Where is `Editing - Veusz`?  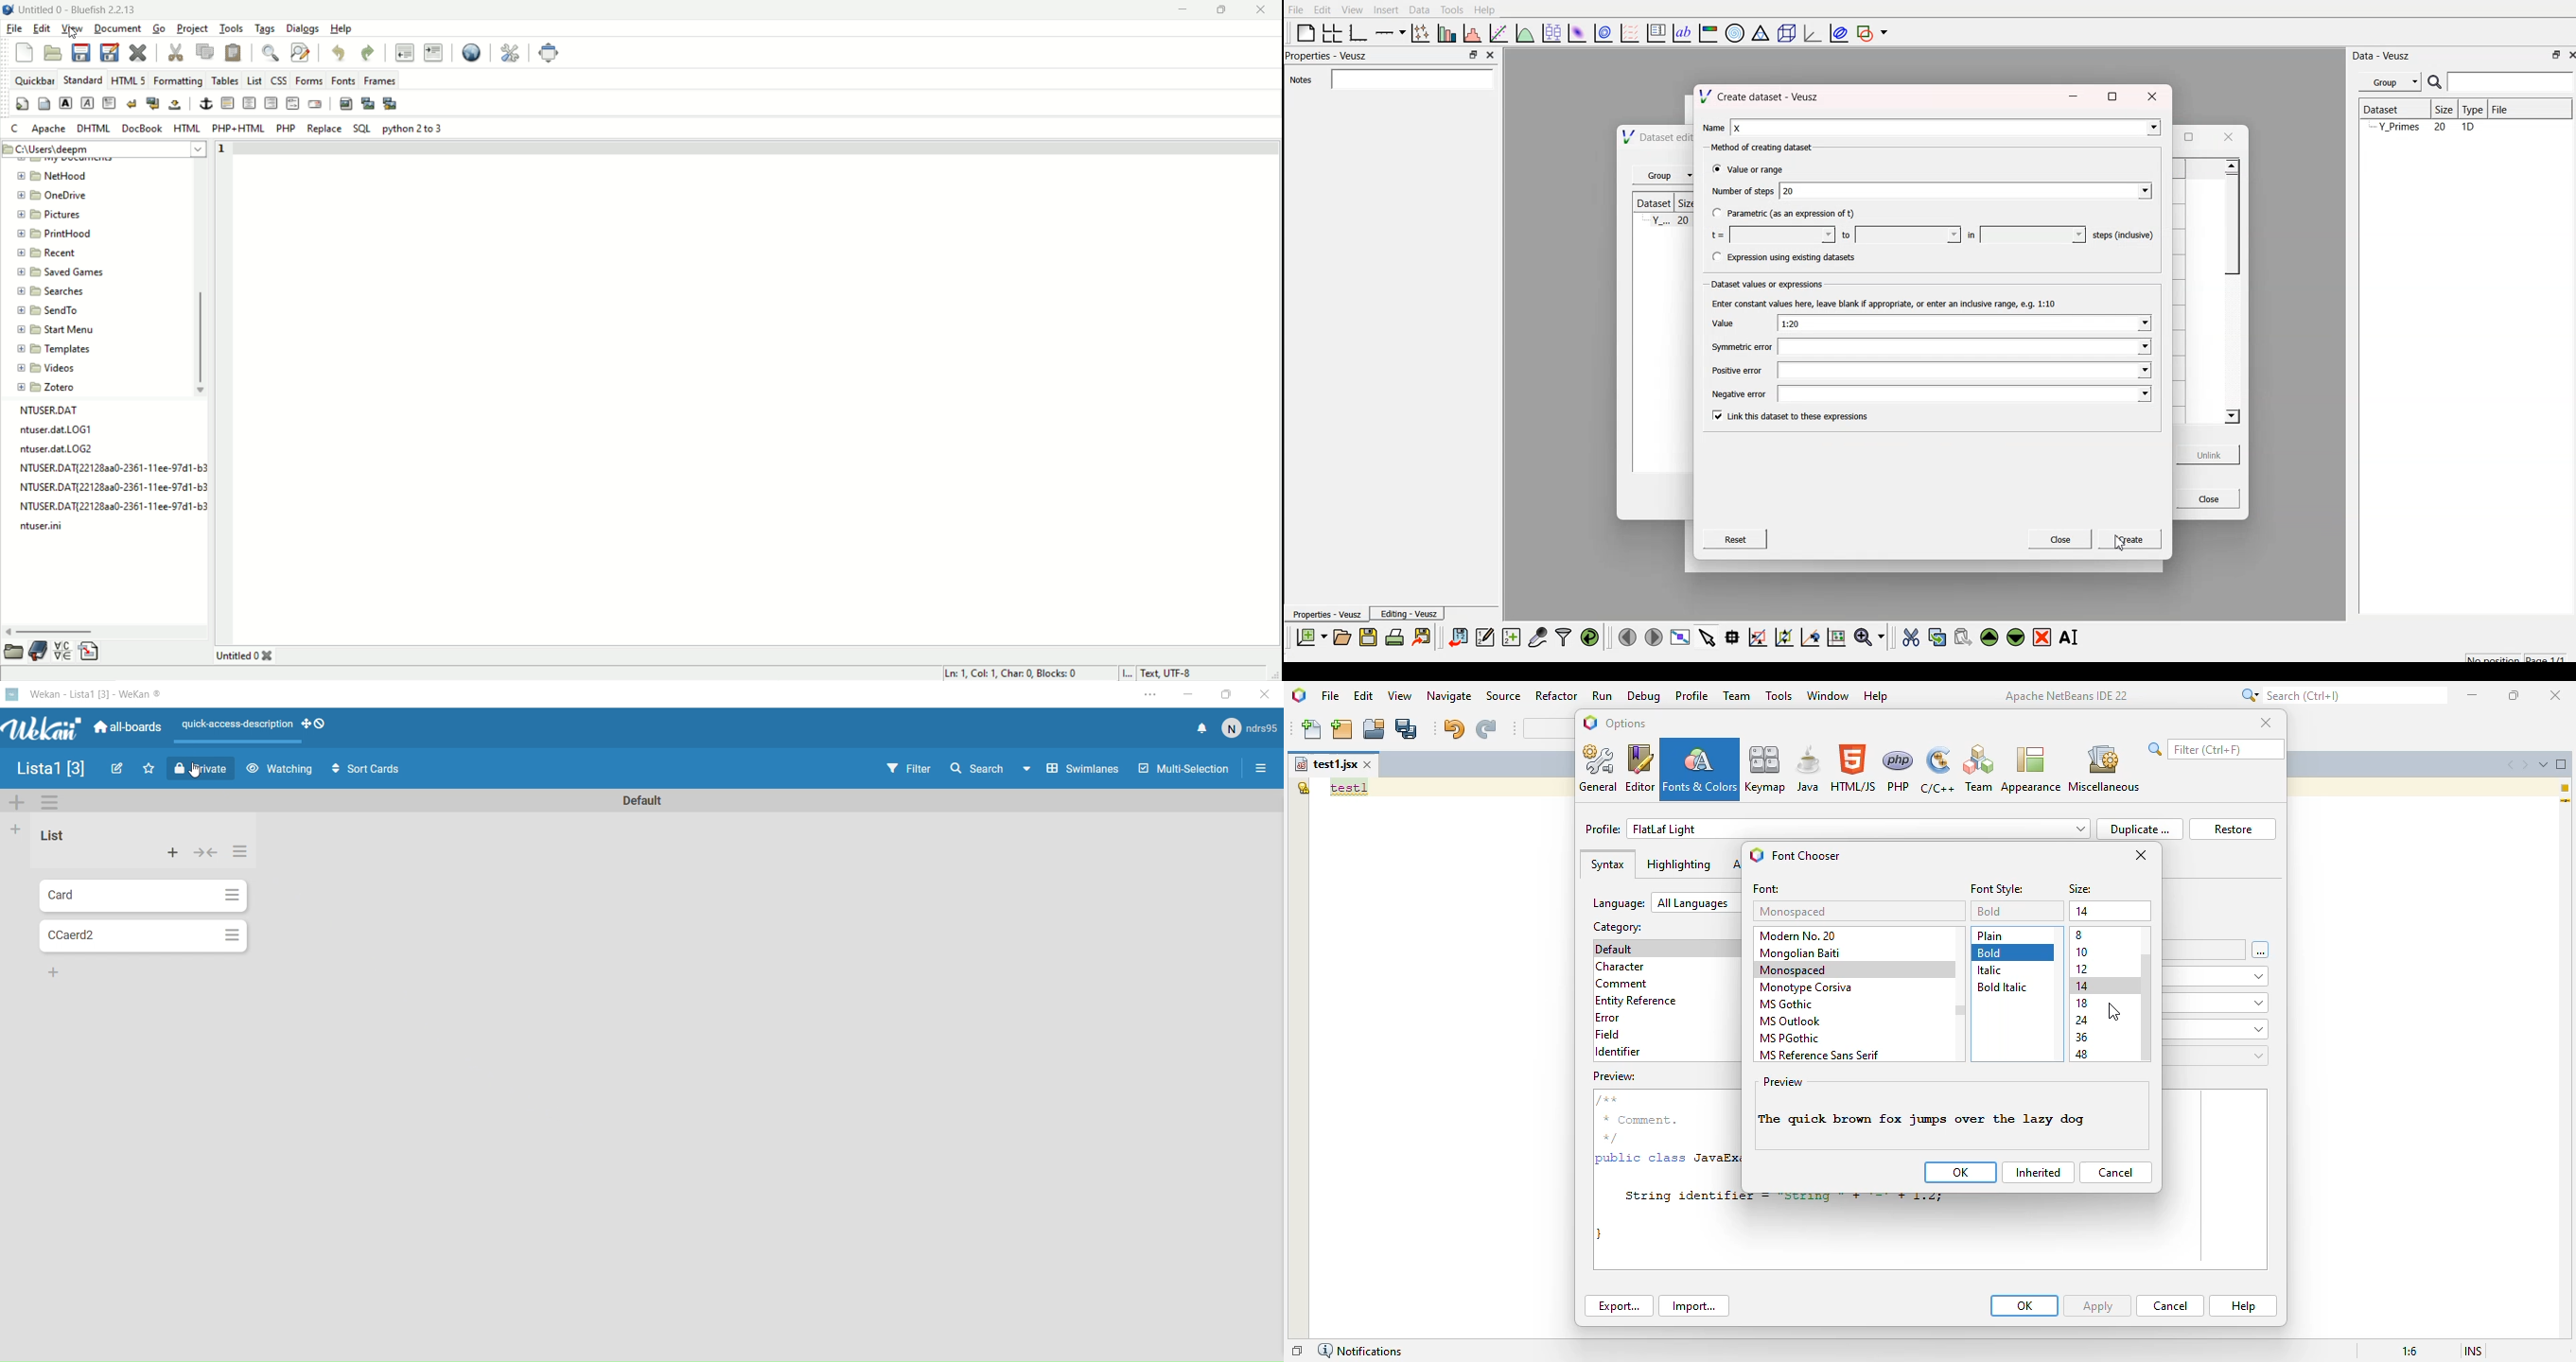
Editing - Veusz is located at coordinates (1411, 615).